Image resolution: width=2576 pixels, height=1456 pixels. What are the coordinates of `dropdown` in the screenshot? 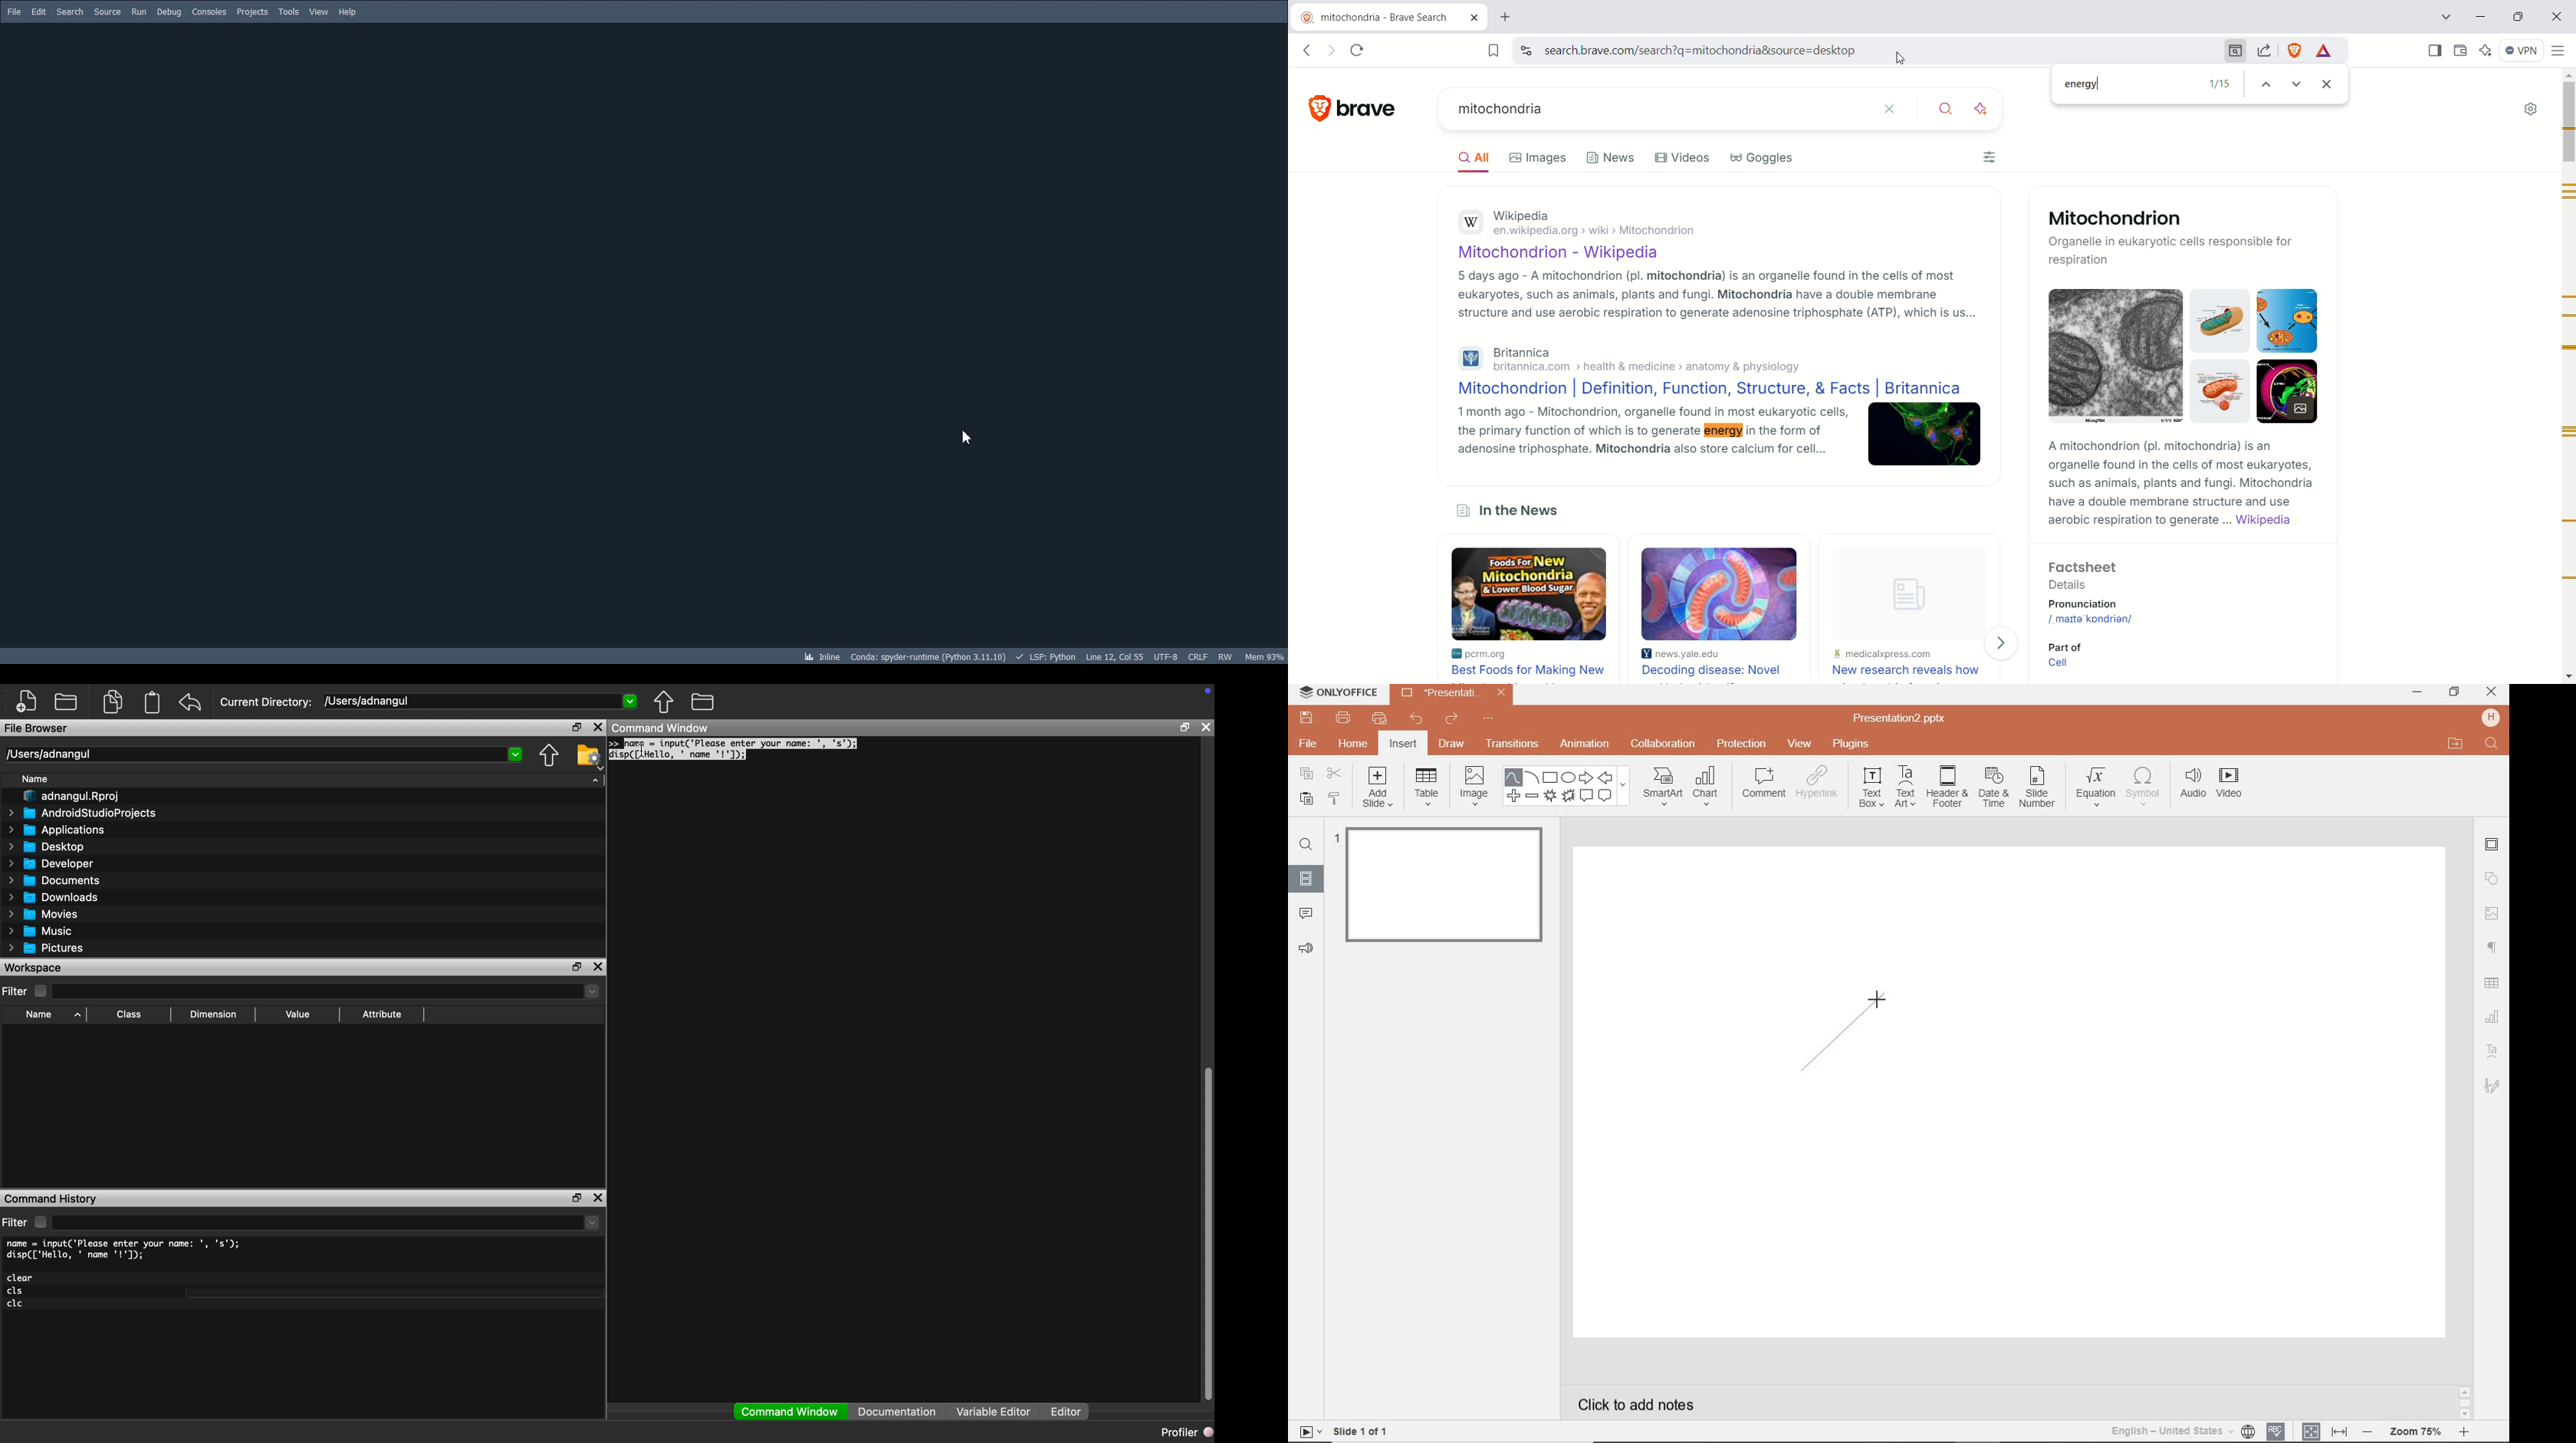 It's located at (516, 754).